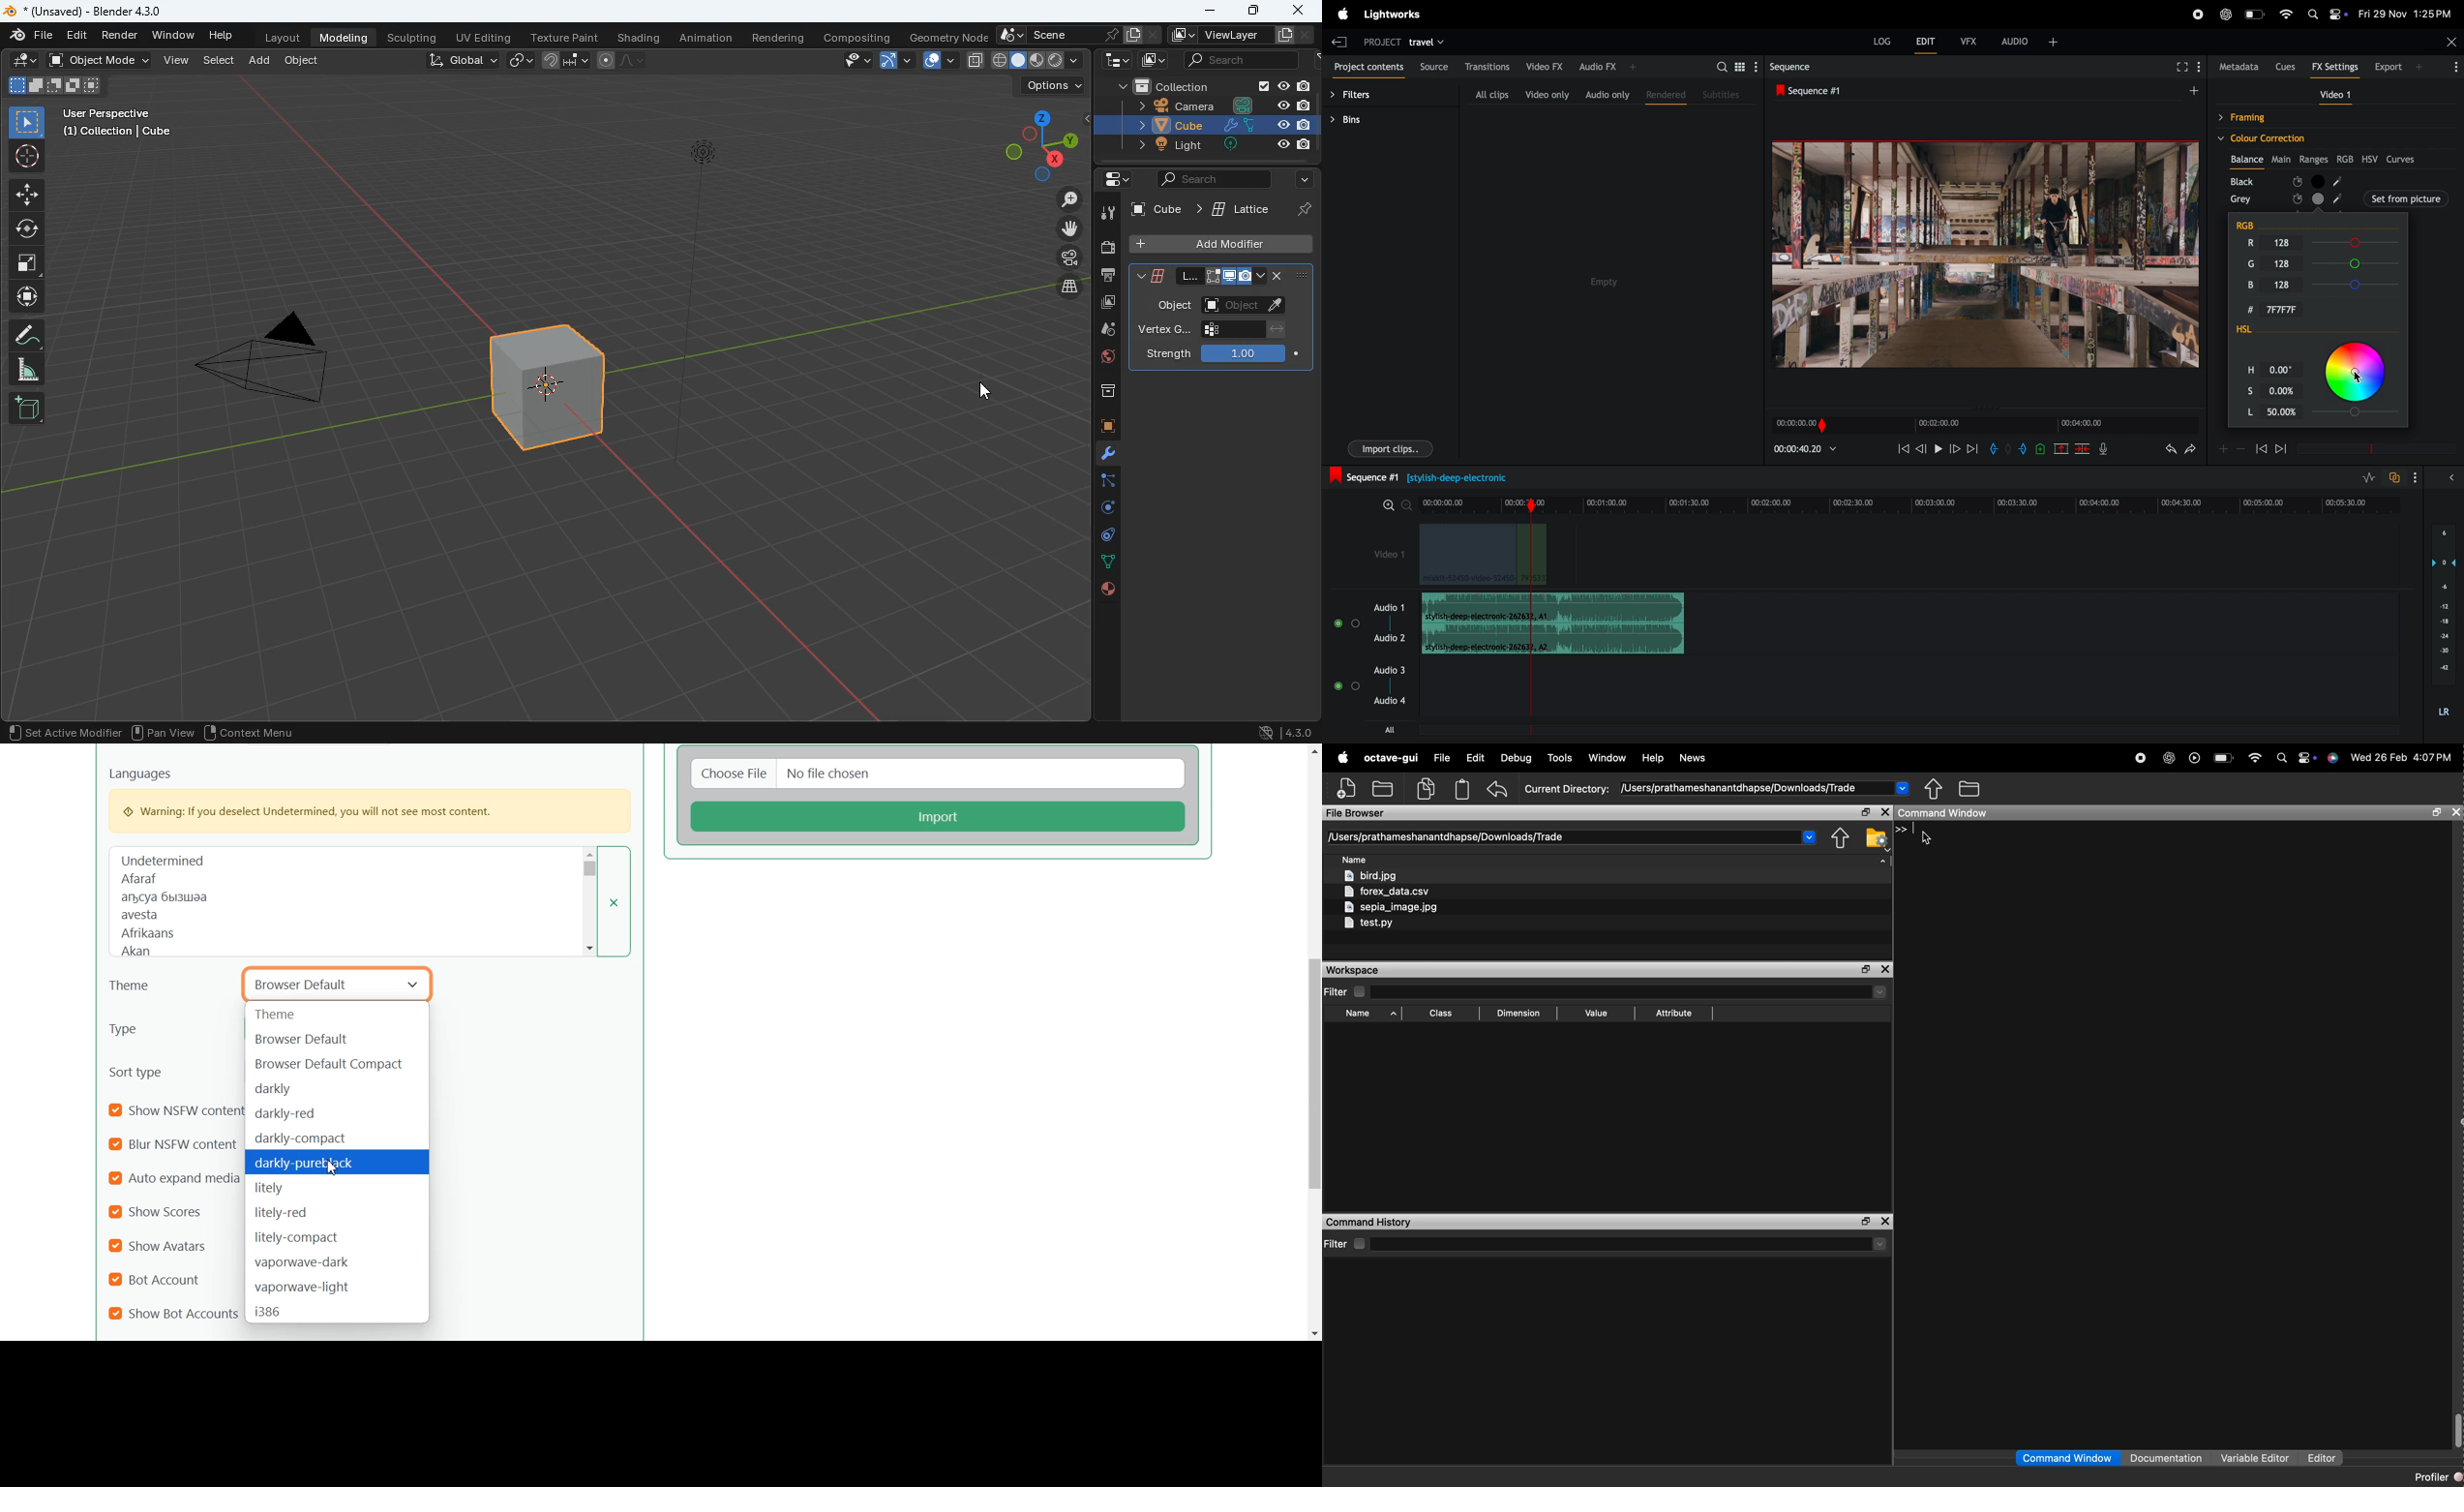 This screenshot has height=1512, width=2464. Describe the element at coordinates (1488, 66) in the screenshot. I see `transitions` at that location.